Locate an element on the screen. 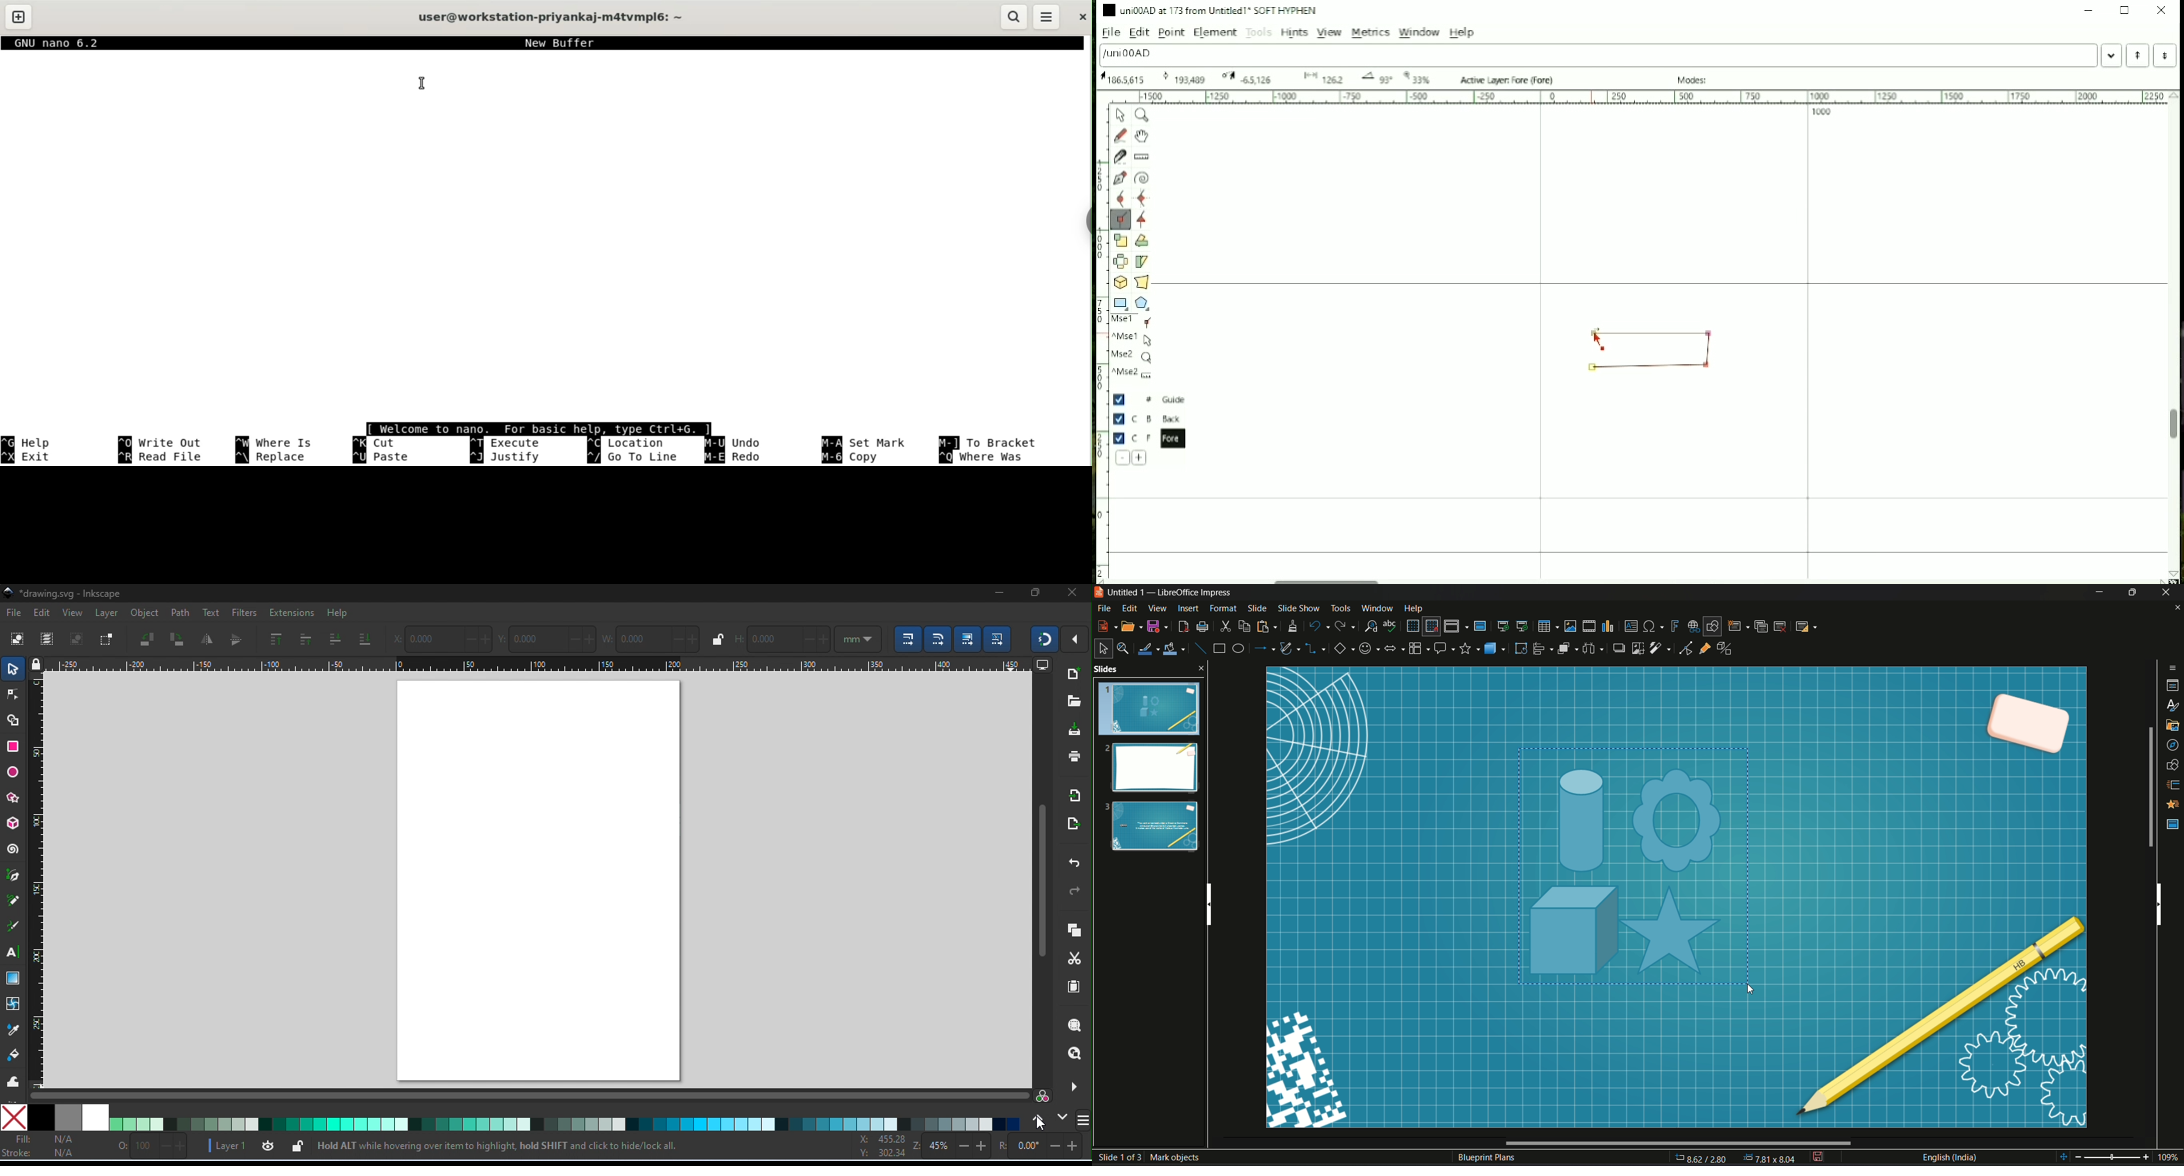 This screenshot has width=2184, height=1176. Minimize is located at coordinates (2099, 592).